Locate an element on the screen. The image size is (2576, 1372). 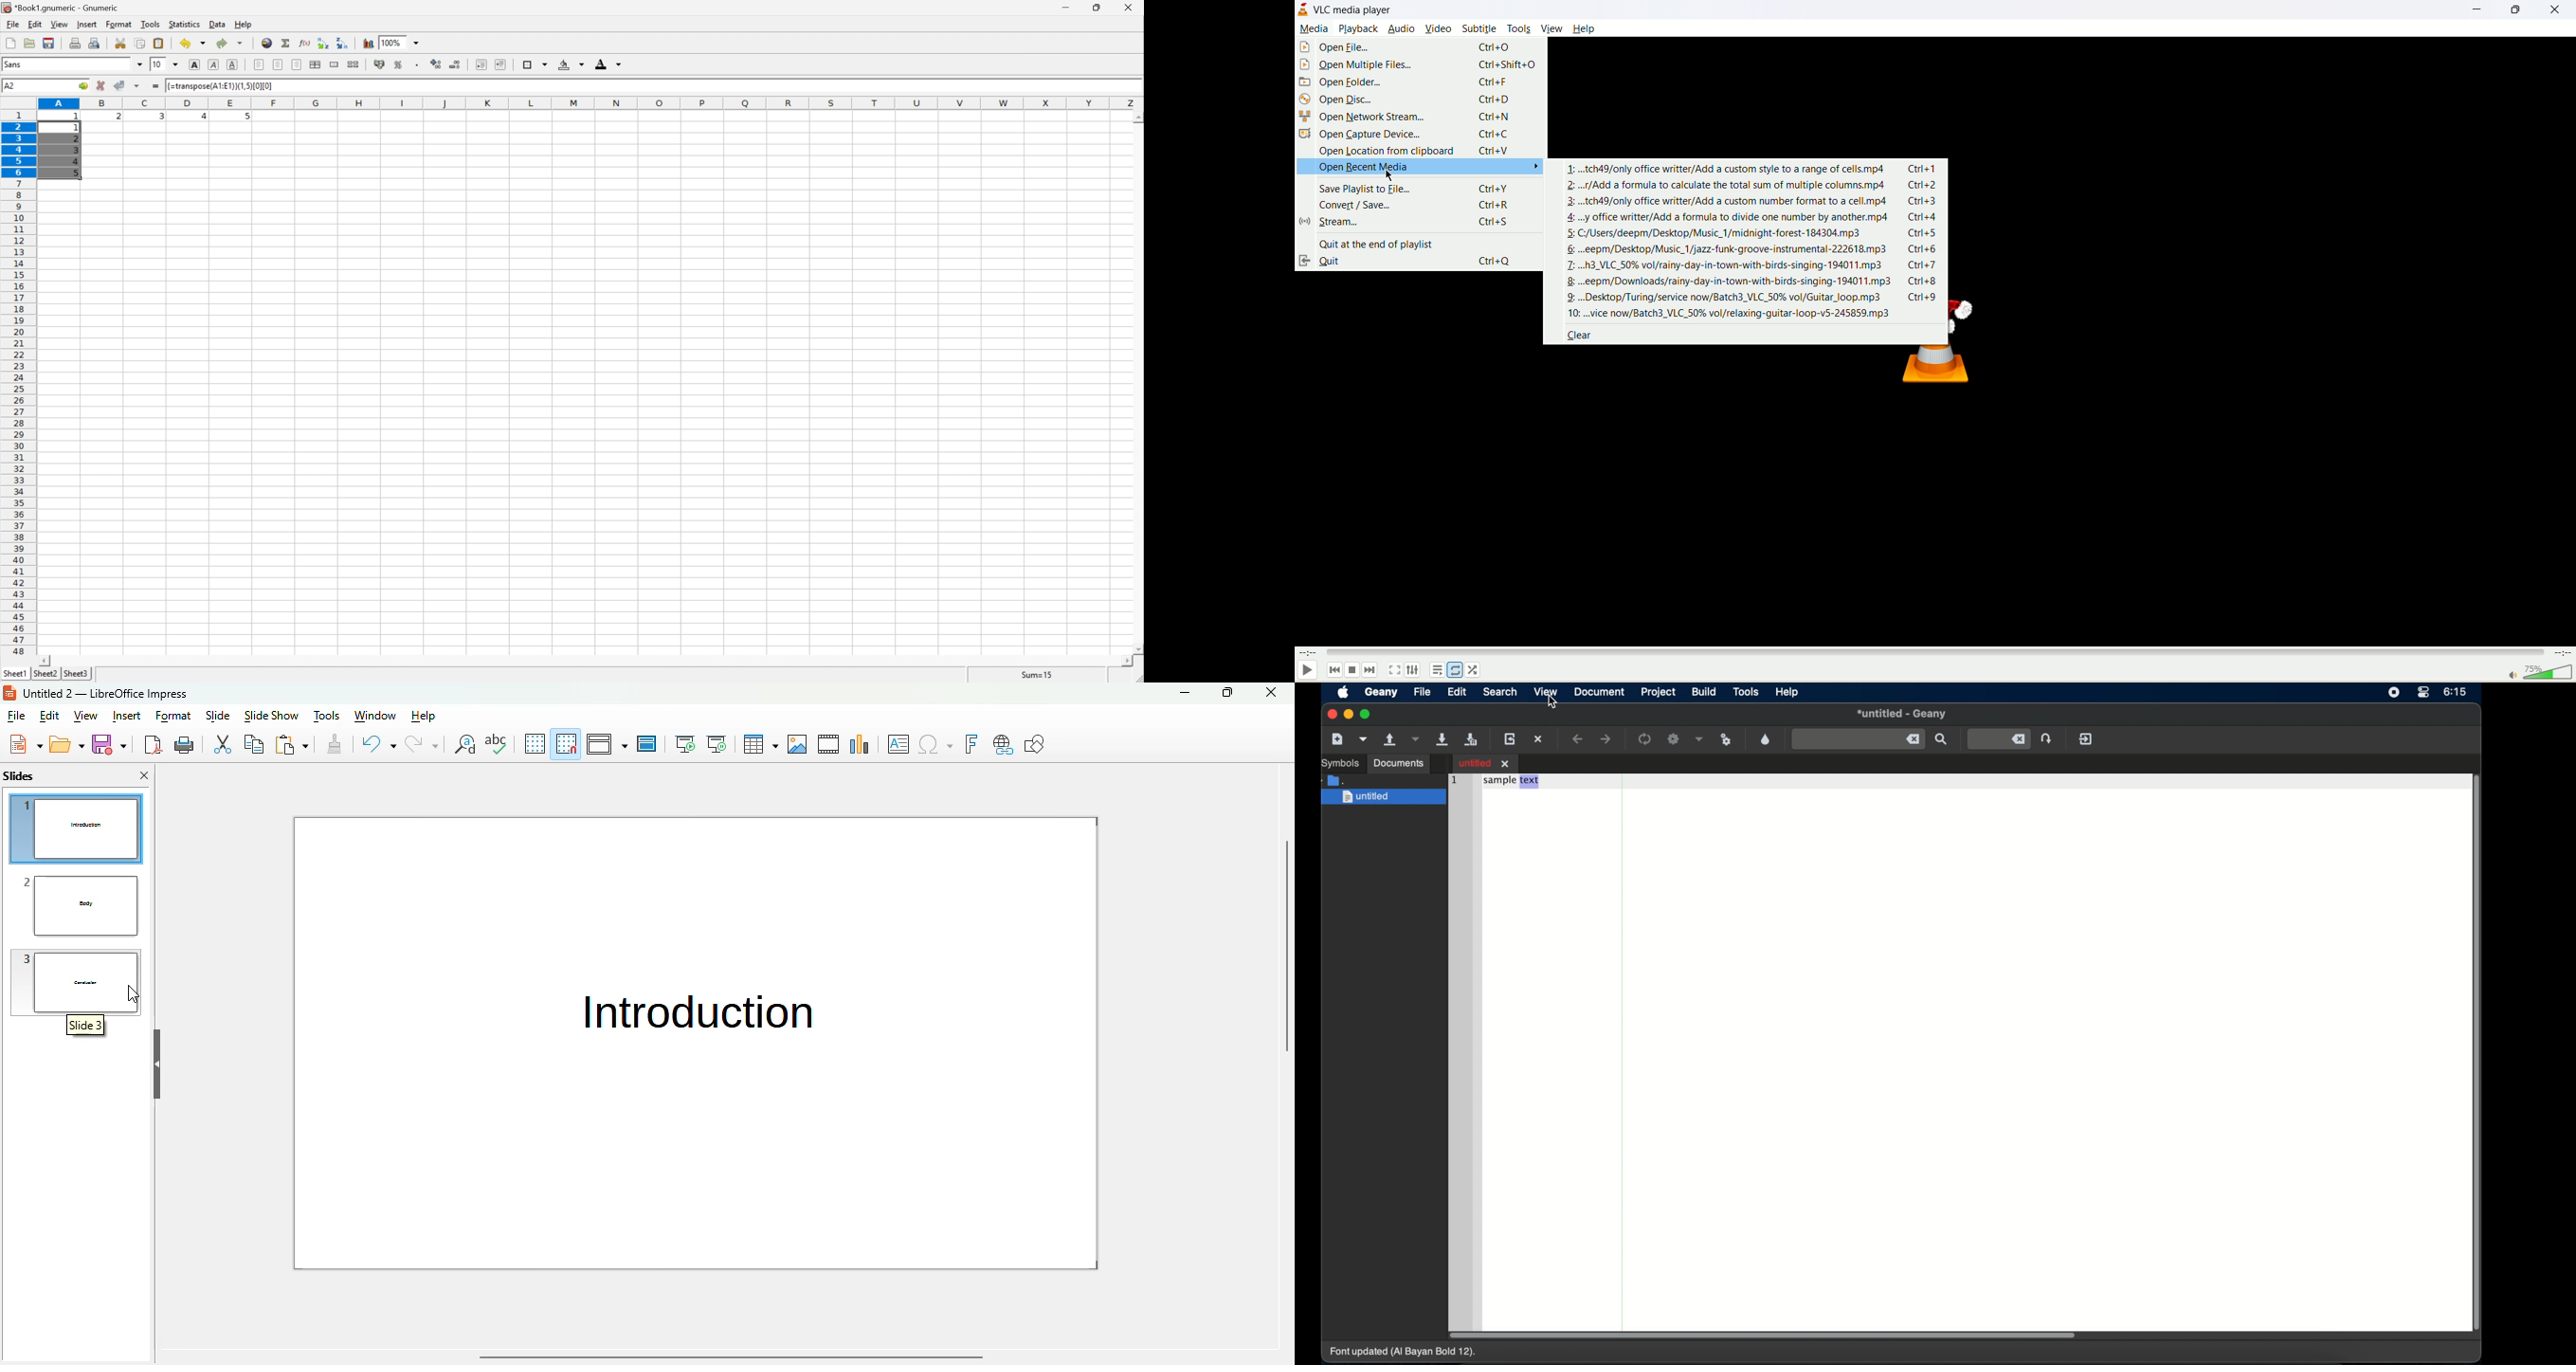
ctrl+4 is located at coordinates (1928, 217).